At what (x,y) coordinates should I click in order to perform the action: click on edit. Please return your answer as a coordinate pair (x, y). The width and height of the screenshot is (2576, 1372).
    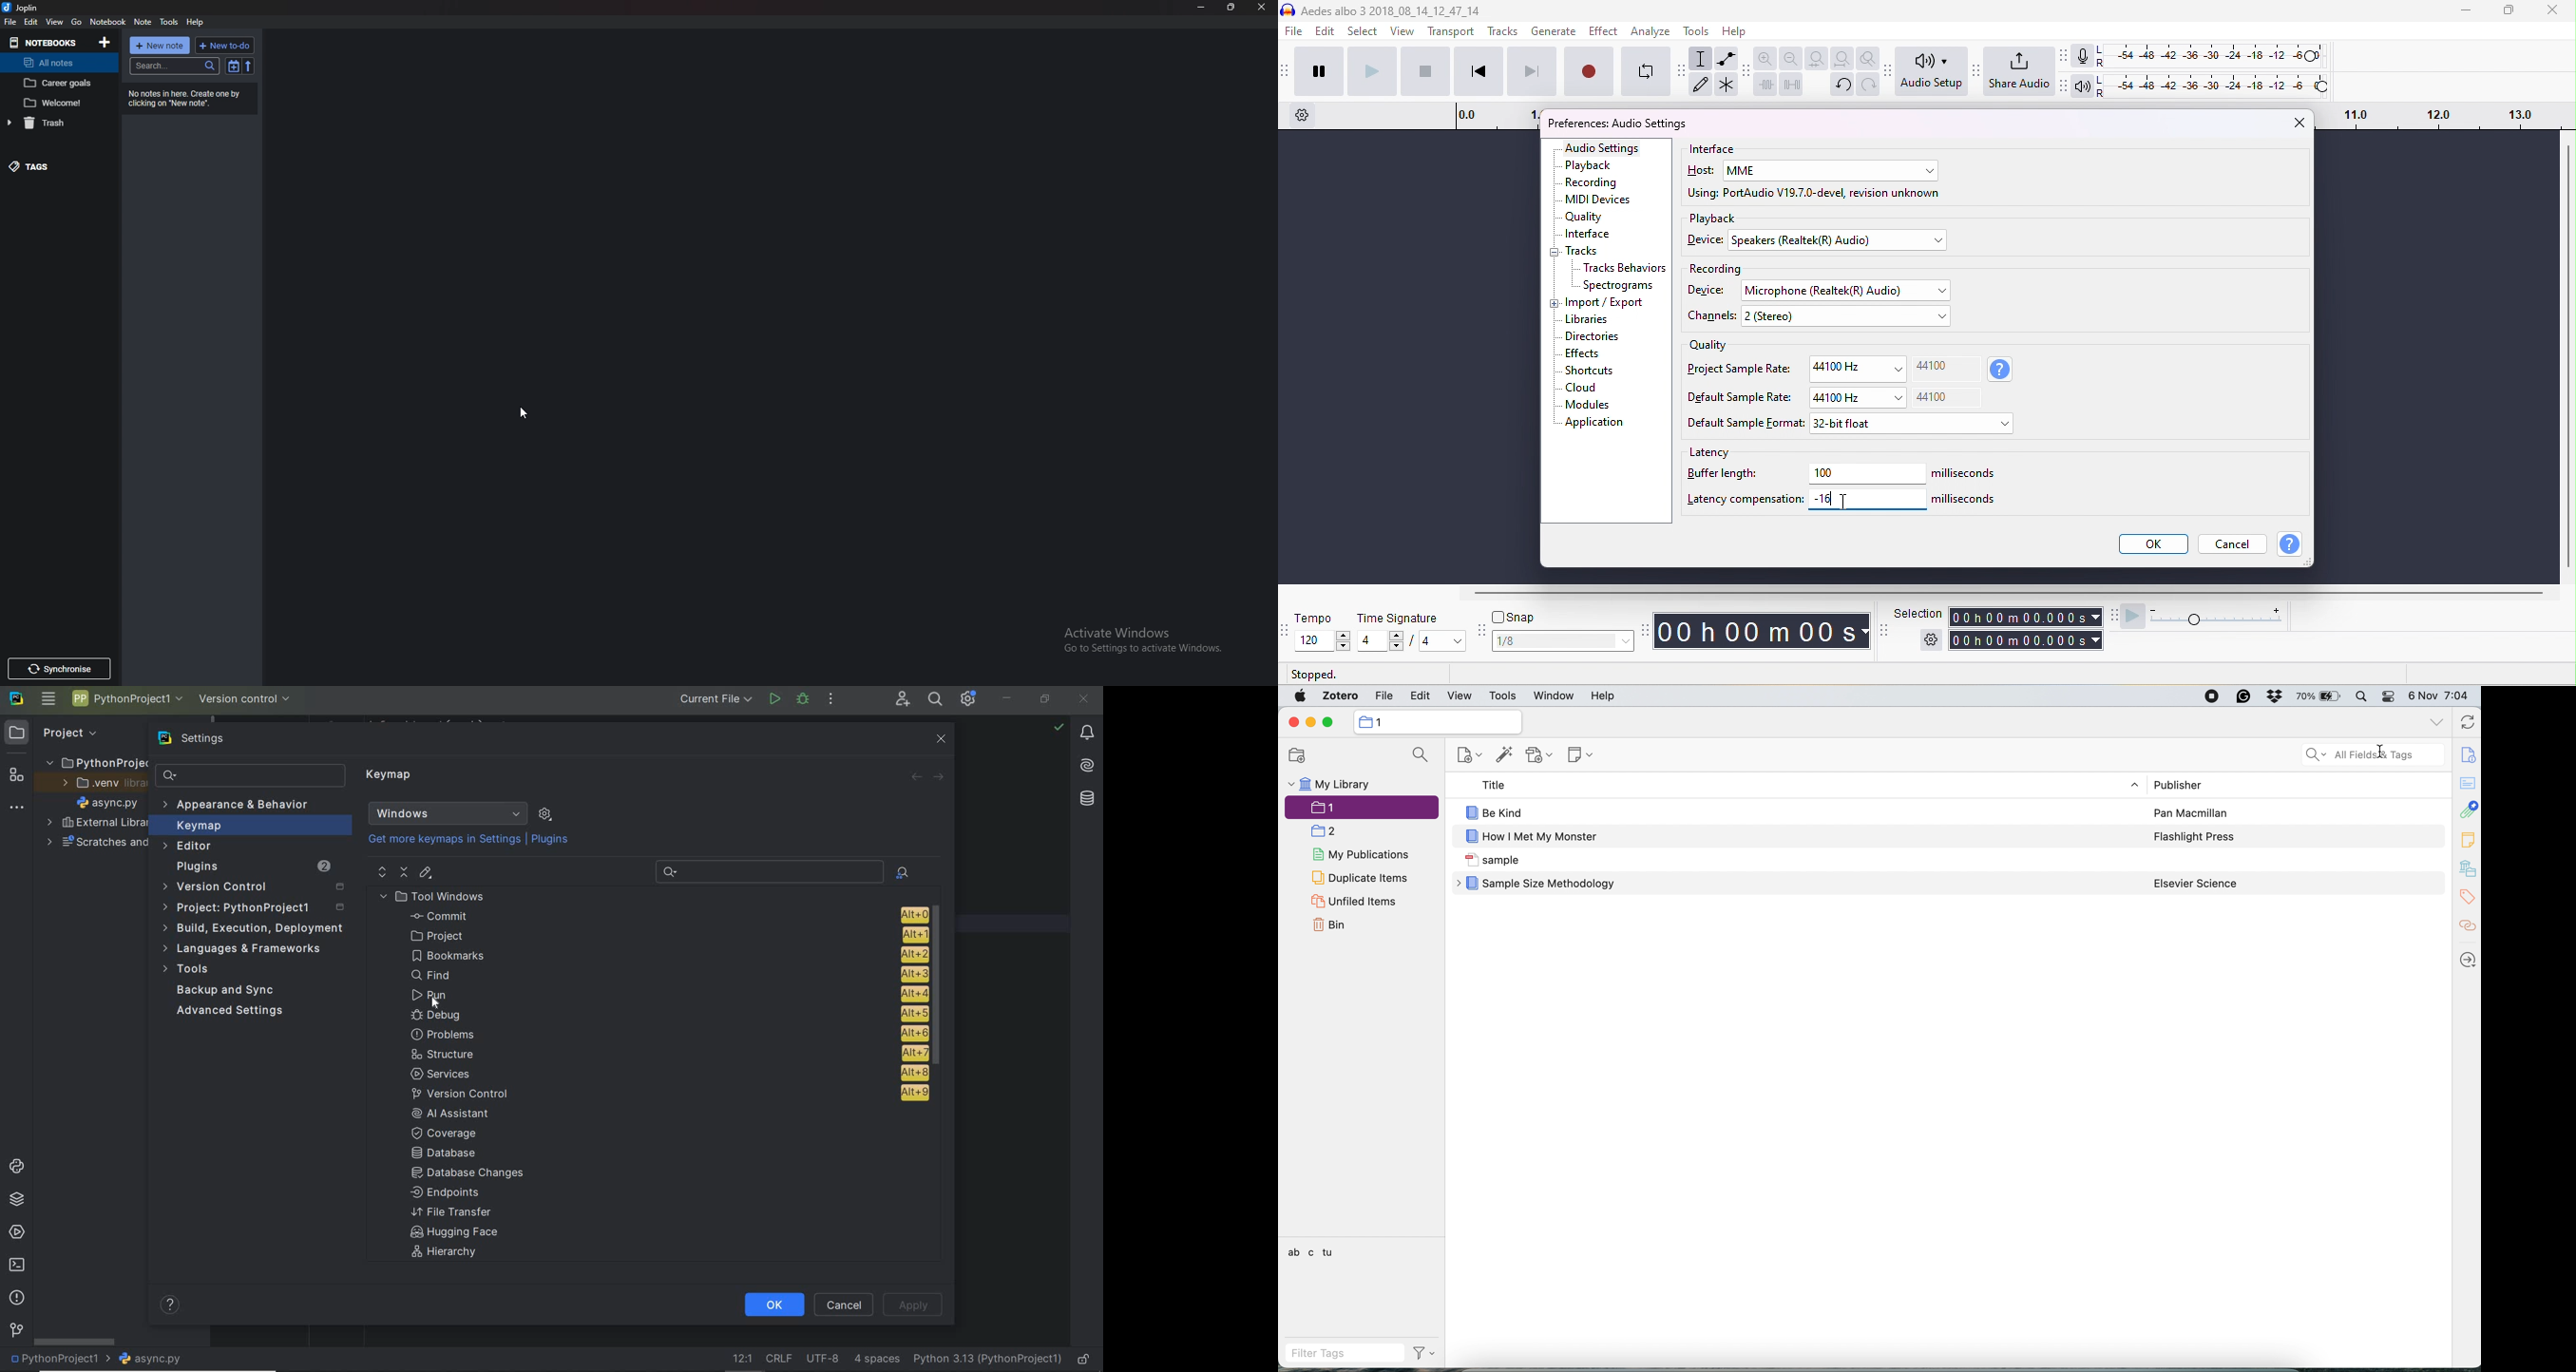
    Looking at the image, I should click on (32, 22).